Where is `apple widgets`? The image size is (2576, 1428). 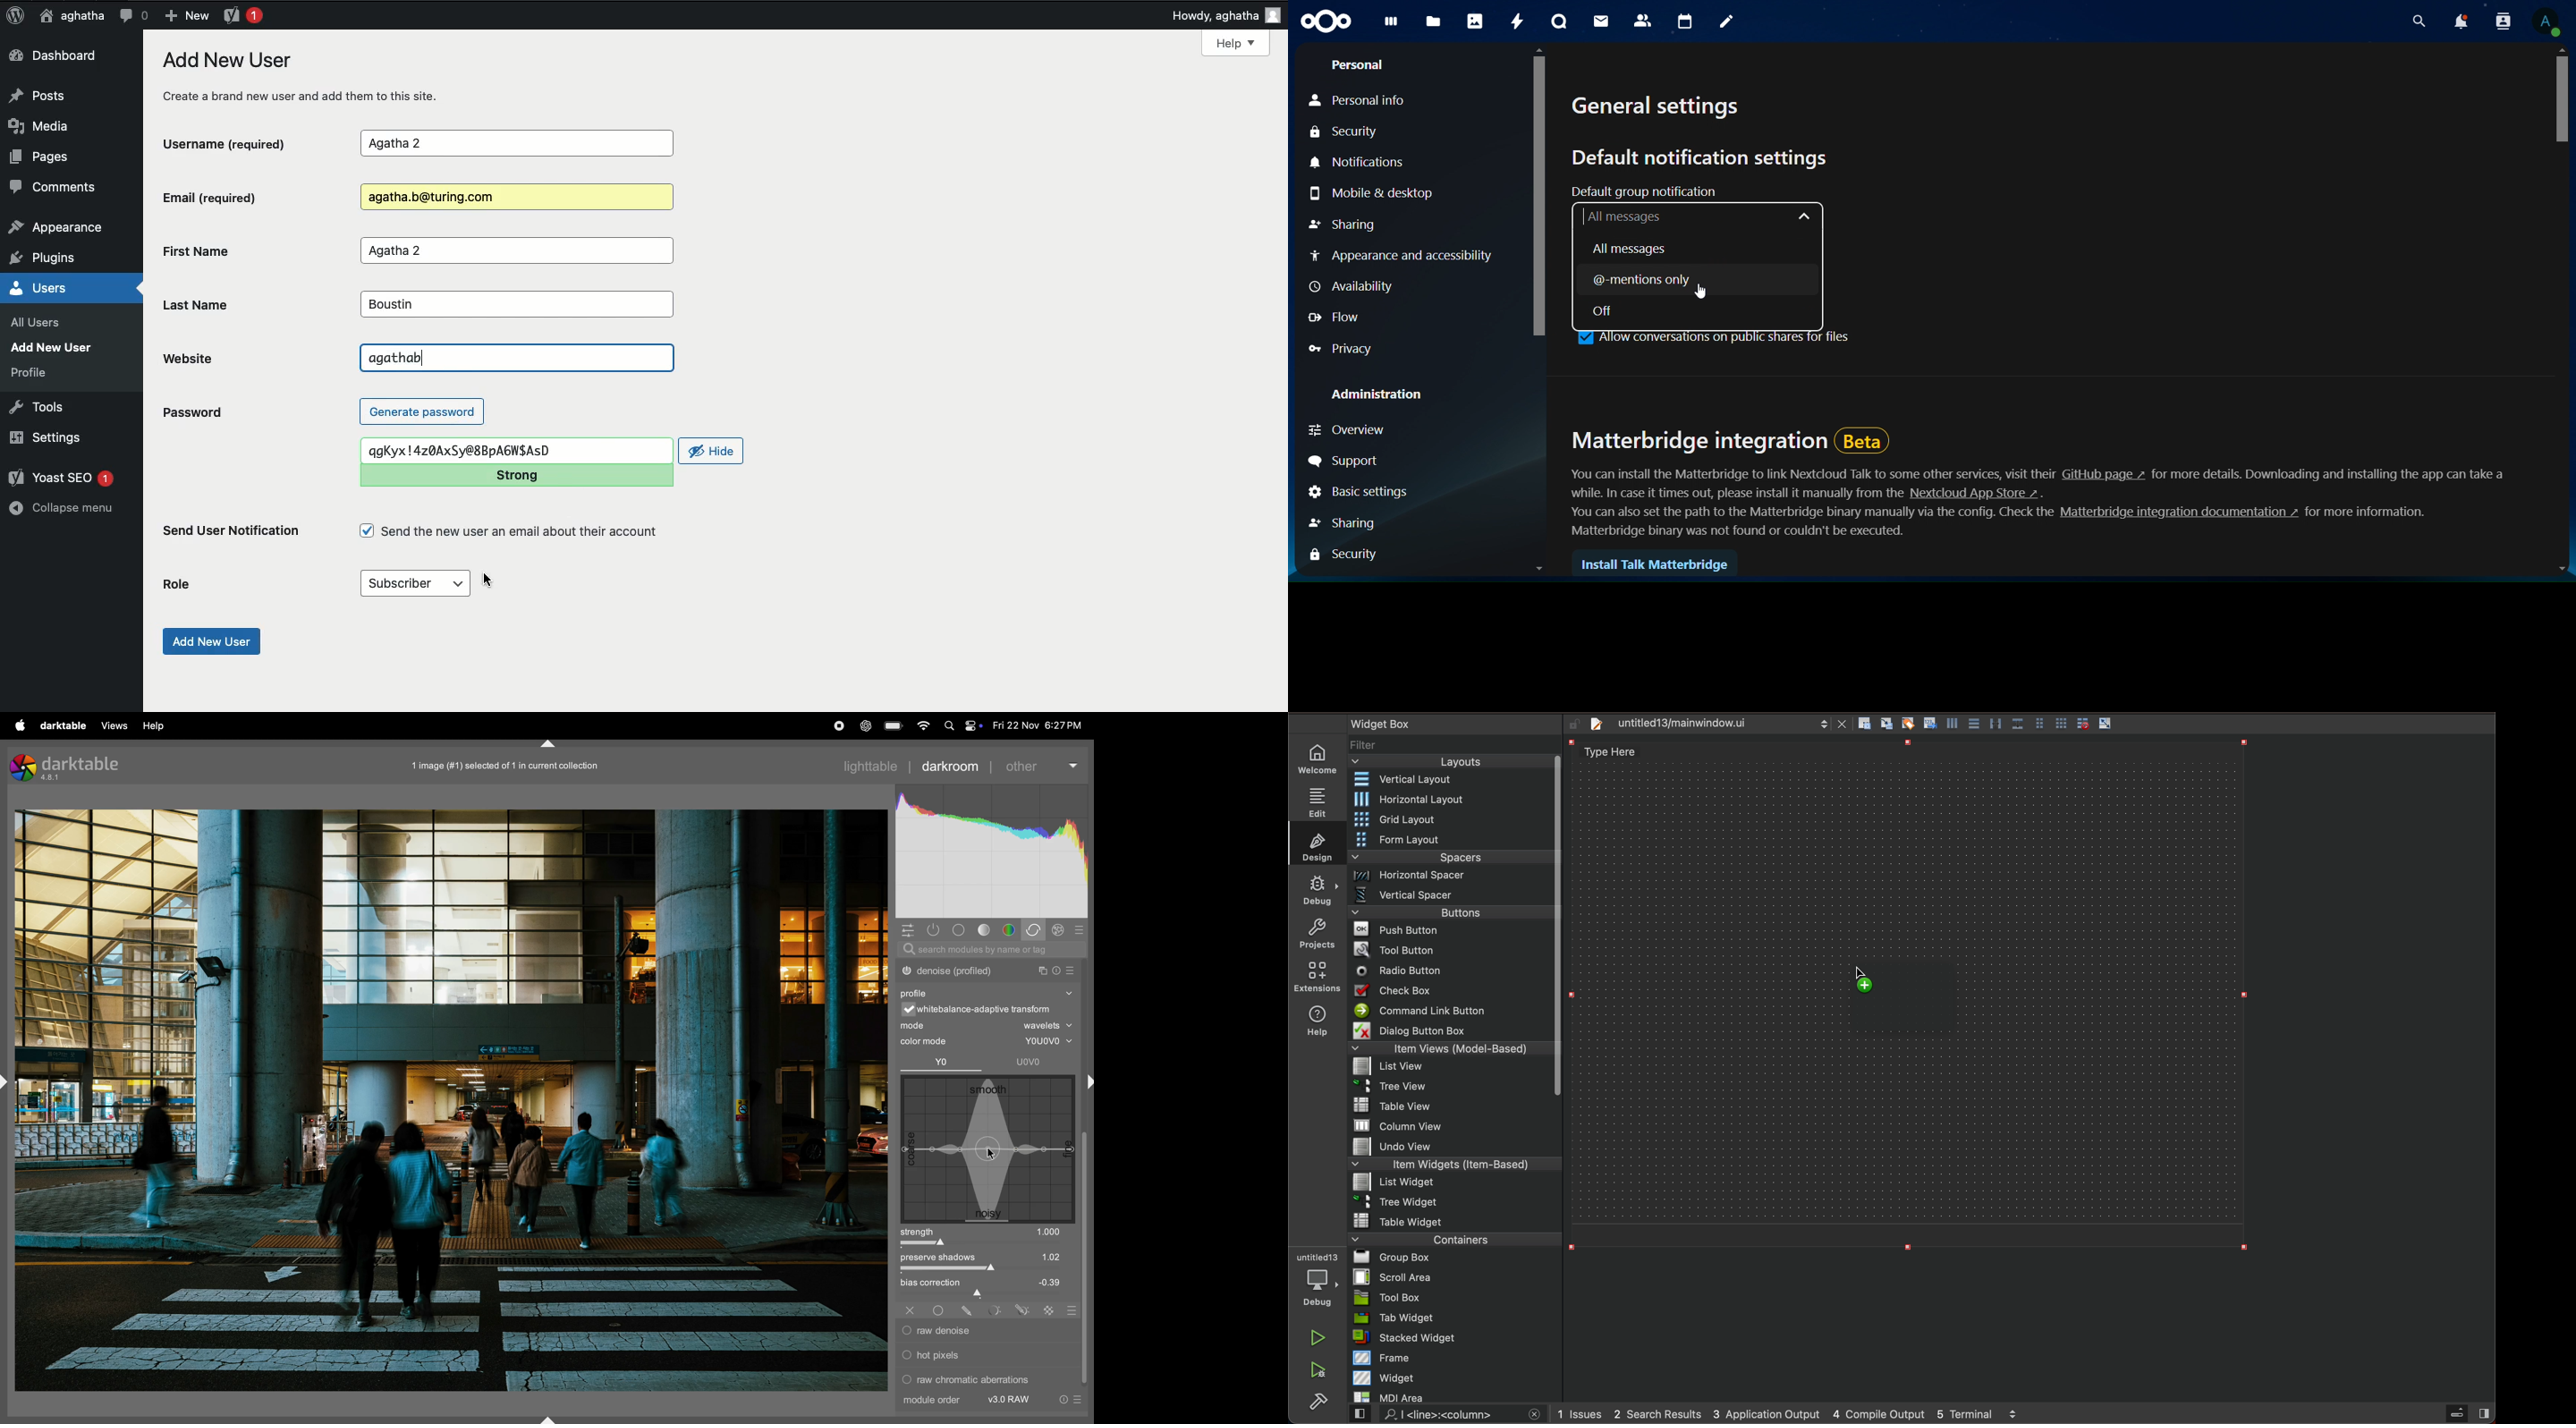 apple widgets is located at coordinates (973, 726).